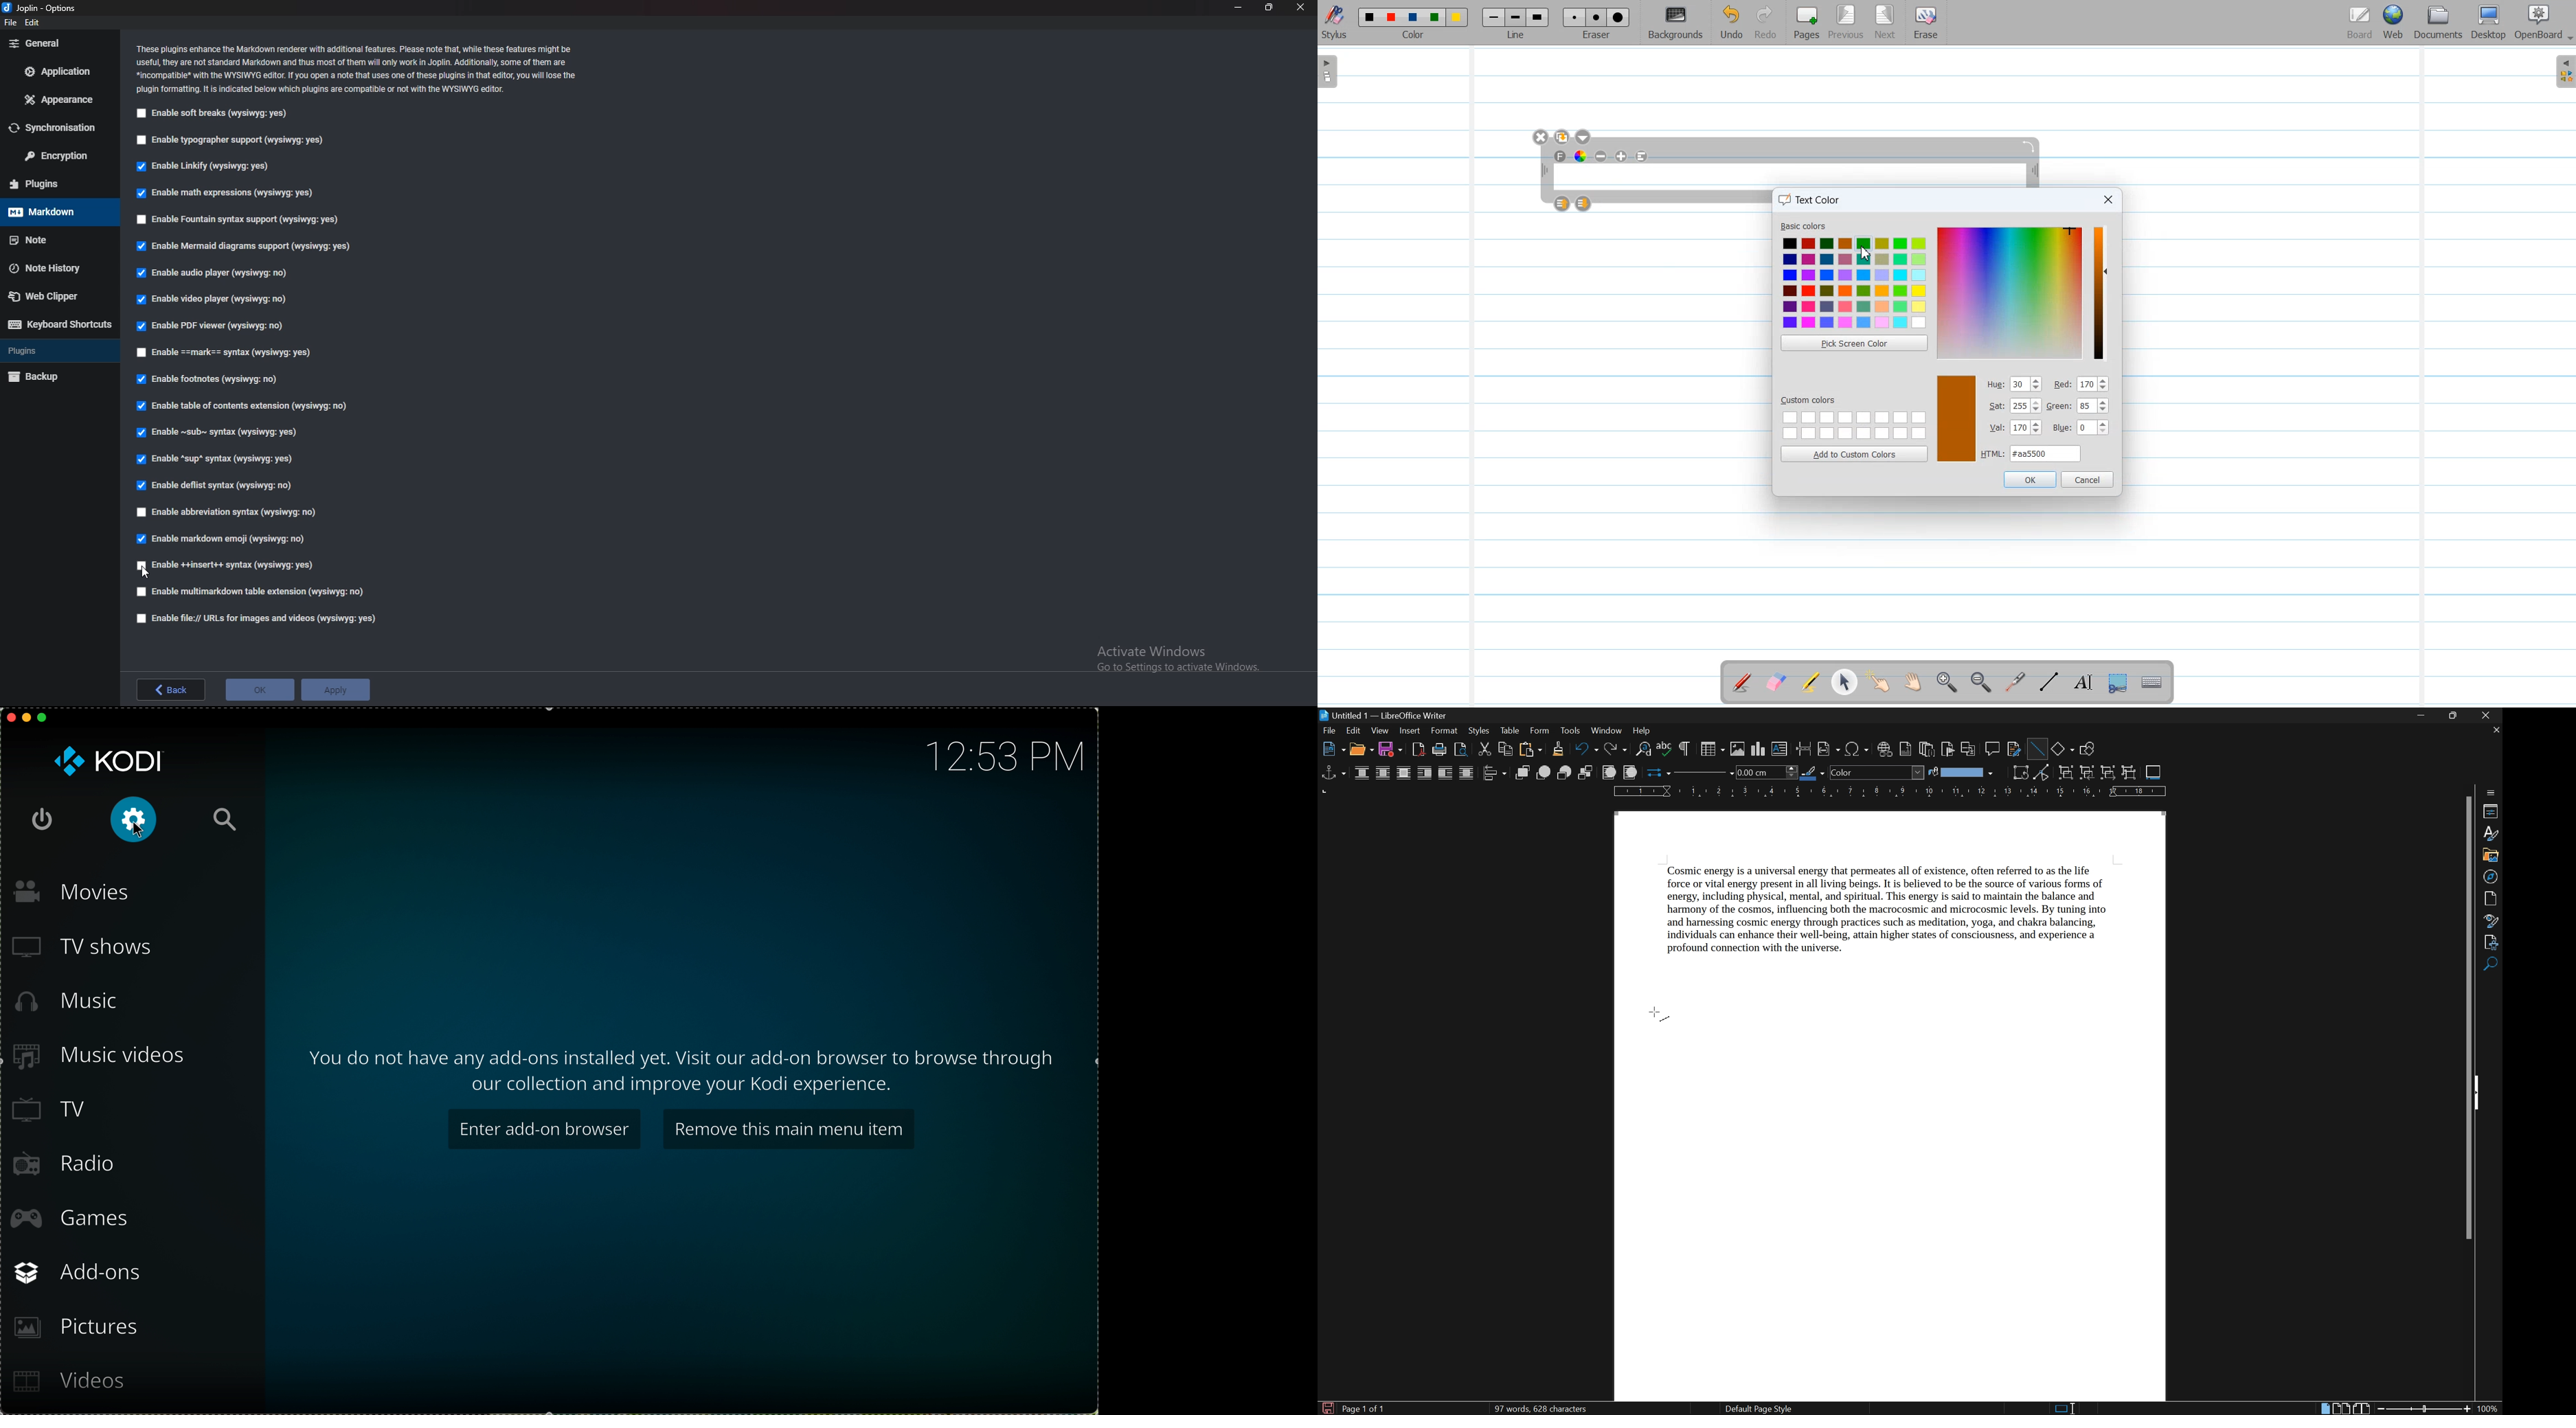  Describe the element at coordinates (74, 1381) in the screenshot. I see `videos` at that location.